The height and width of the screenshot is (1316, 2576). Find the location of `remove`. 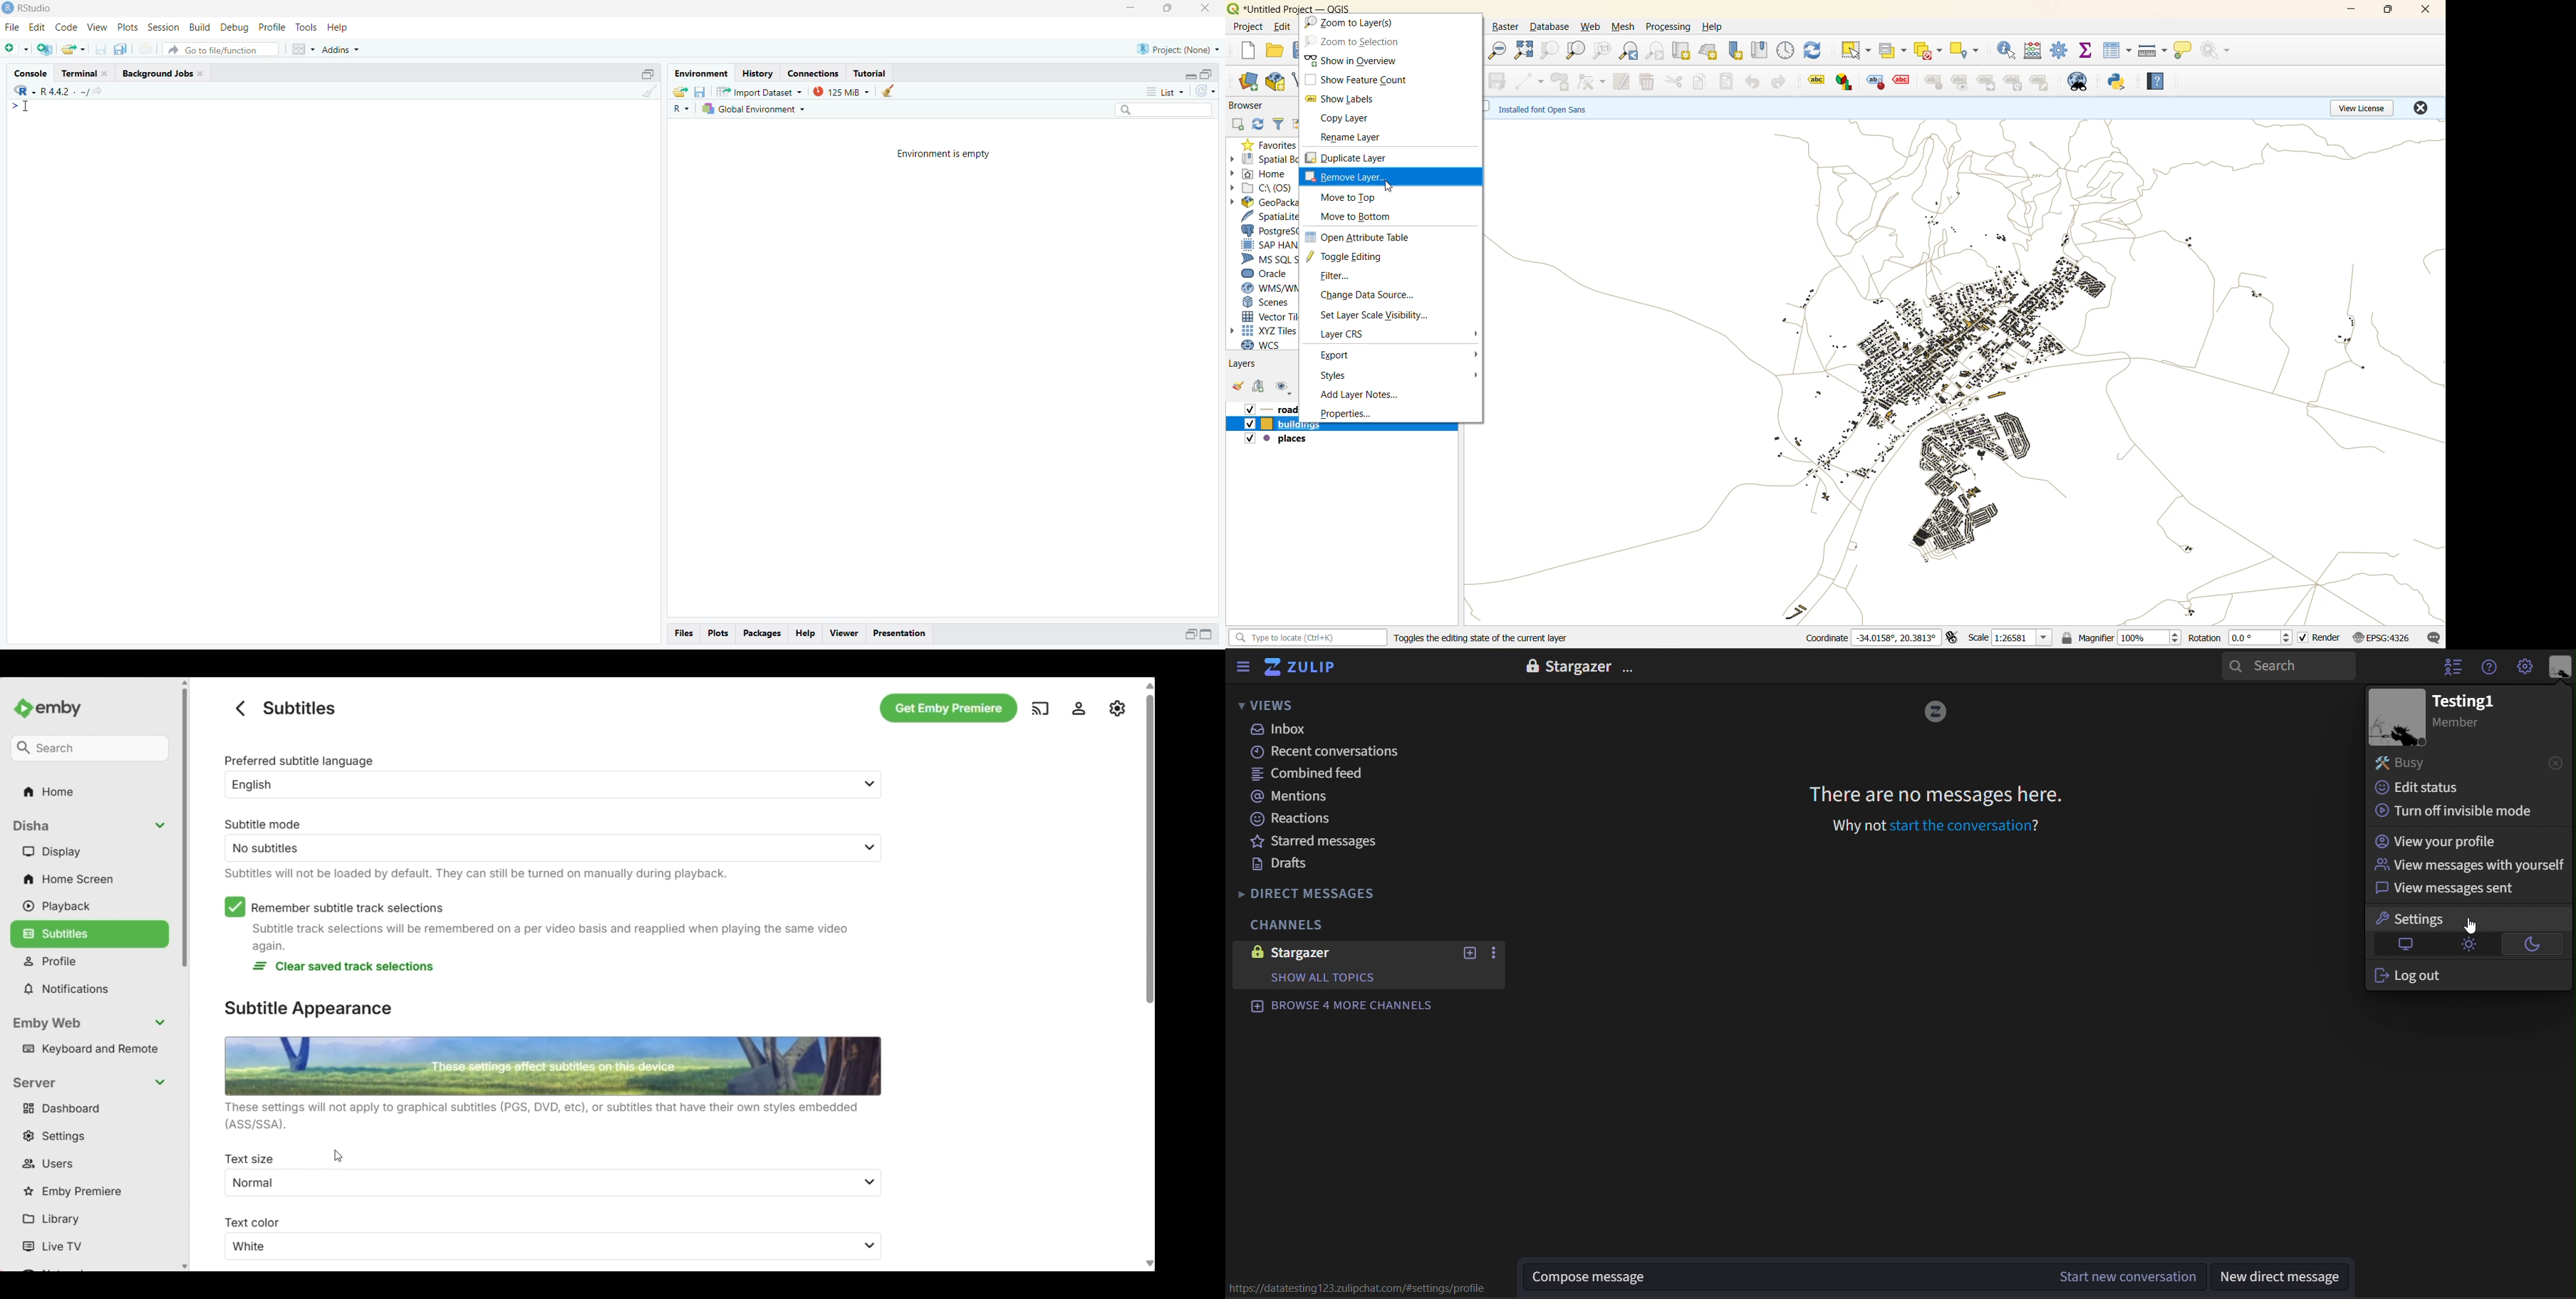

remove is located at coordinates (2554, 762).